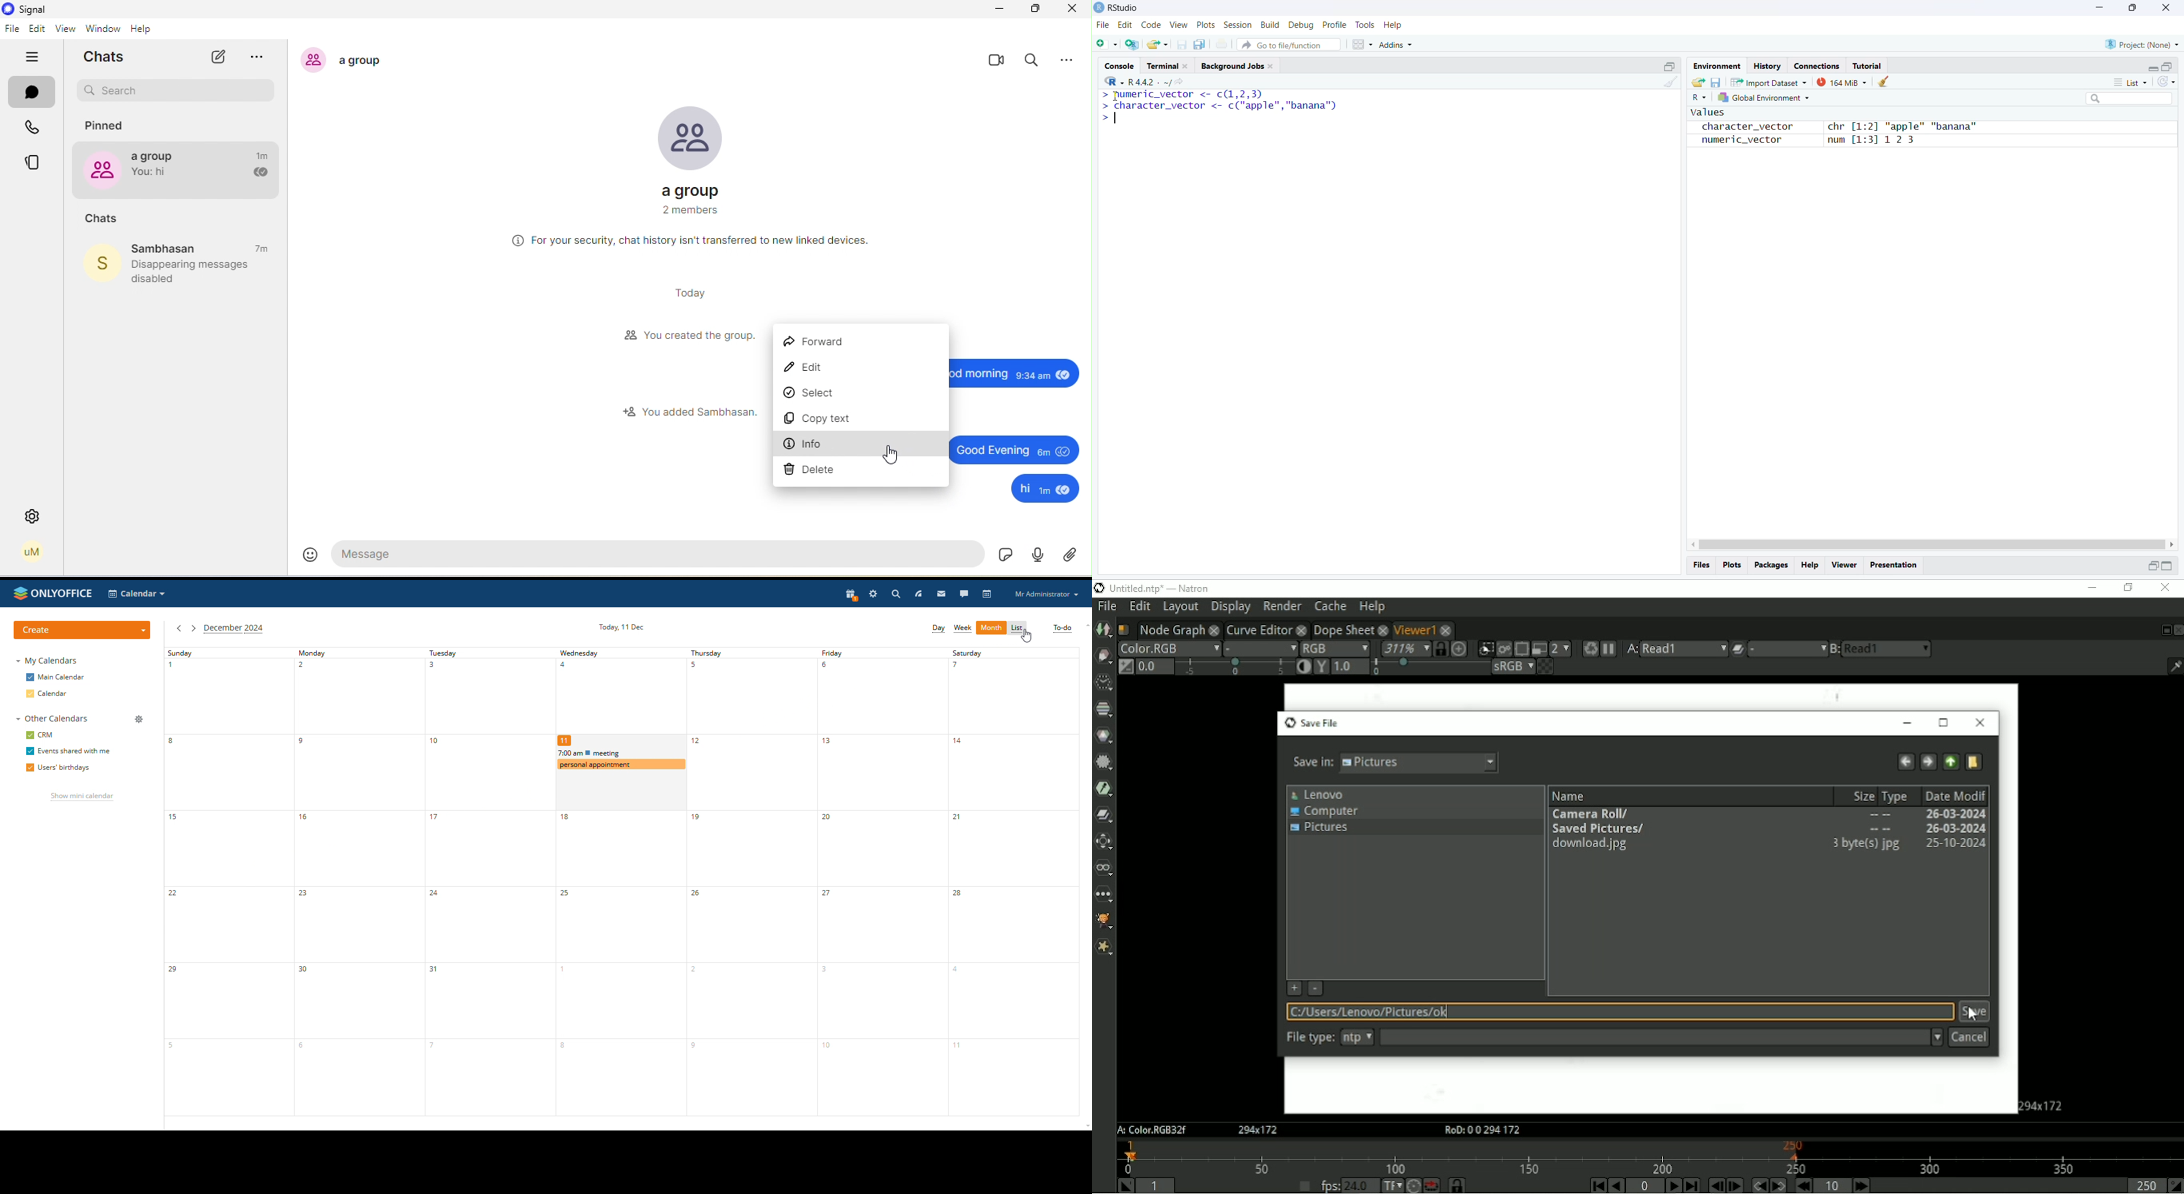 The height and width of the screenshot is (1204, 2184). What do you see at coordinates (1816, 65) in the screenshot?
I see `Connections` at bounding box center [1816, 65].